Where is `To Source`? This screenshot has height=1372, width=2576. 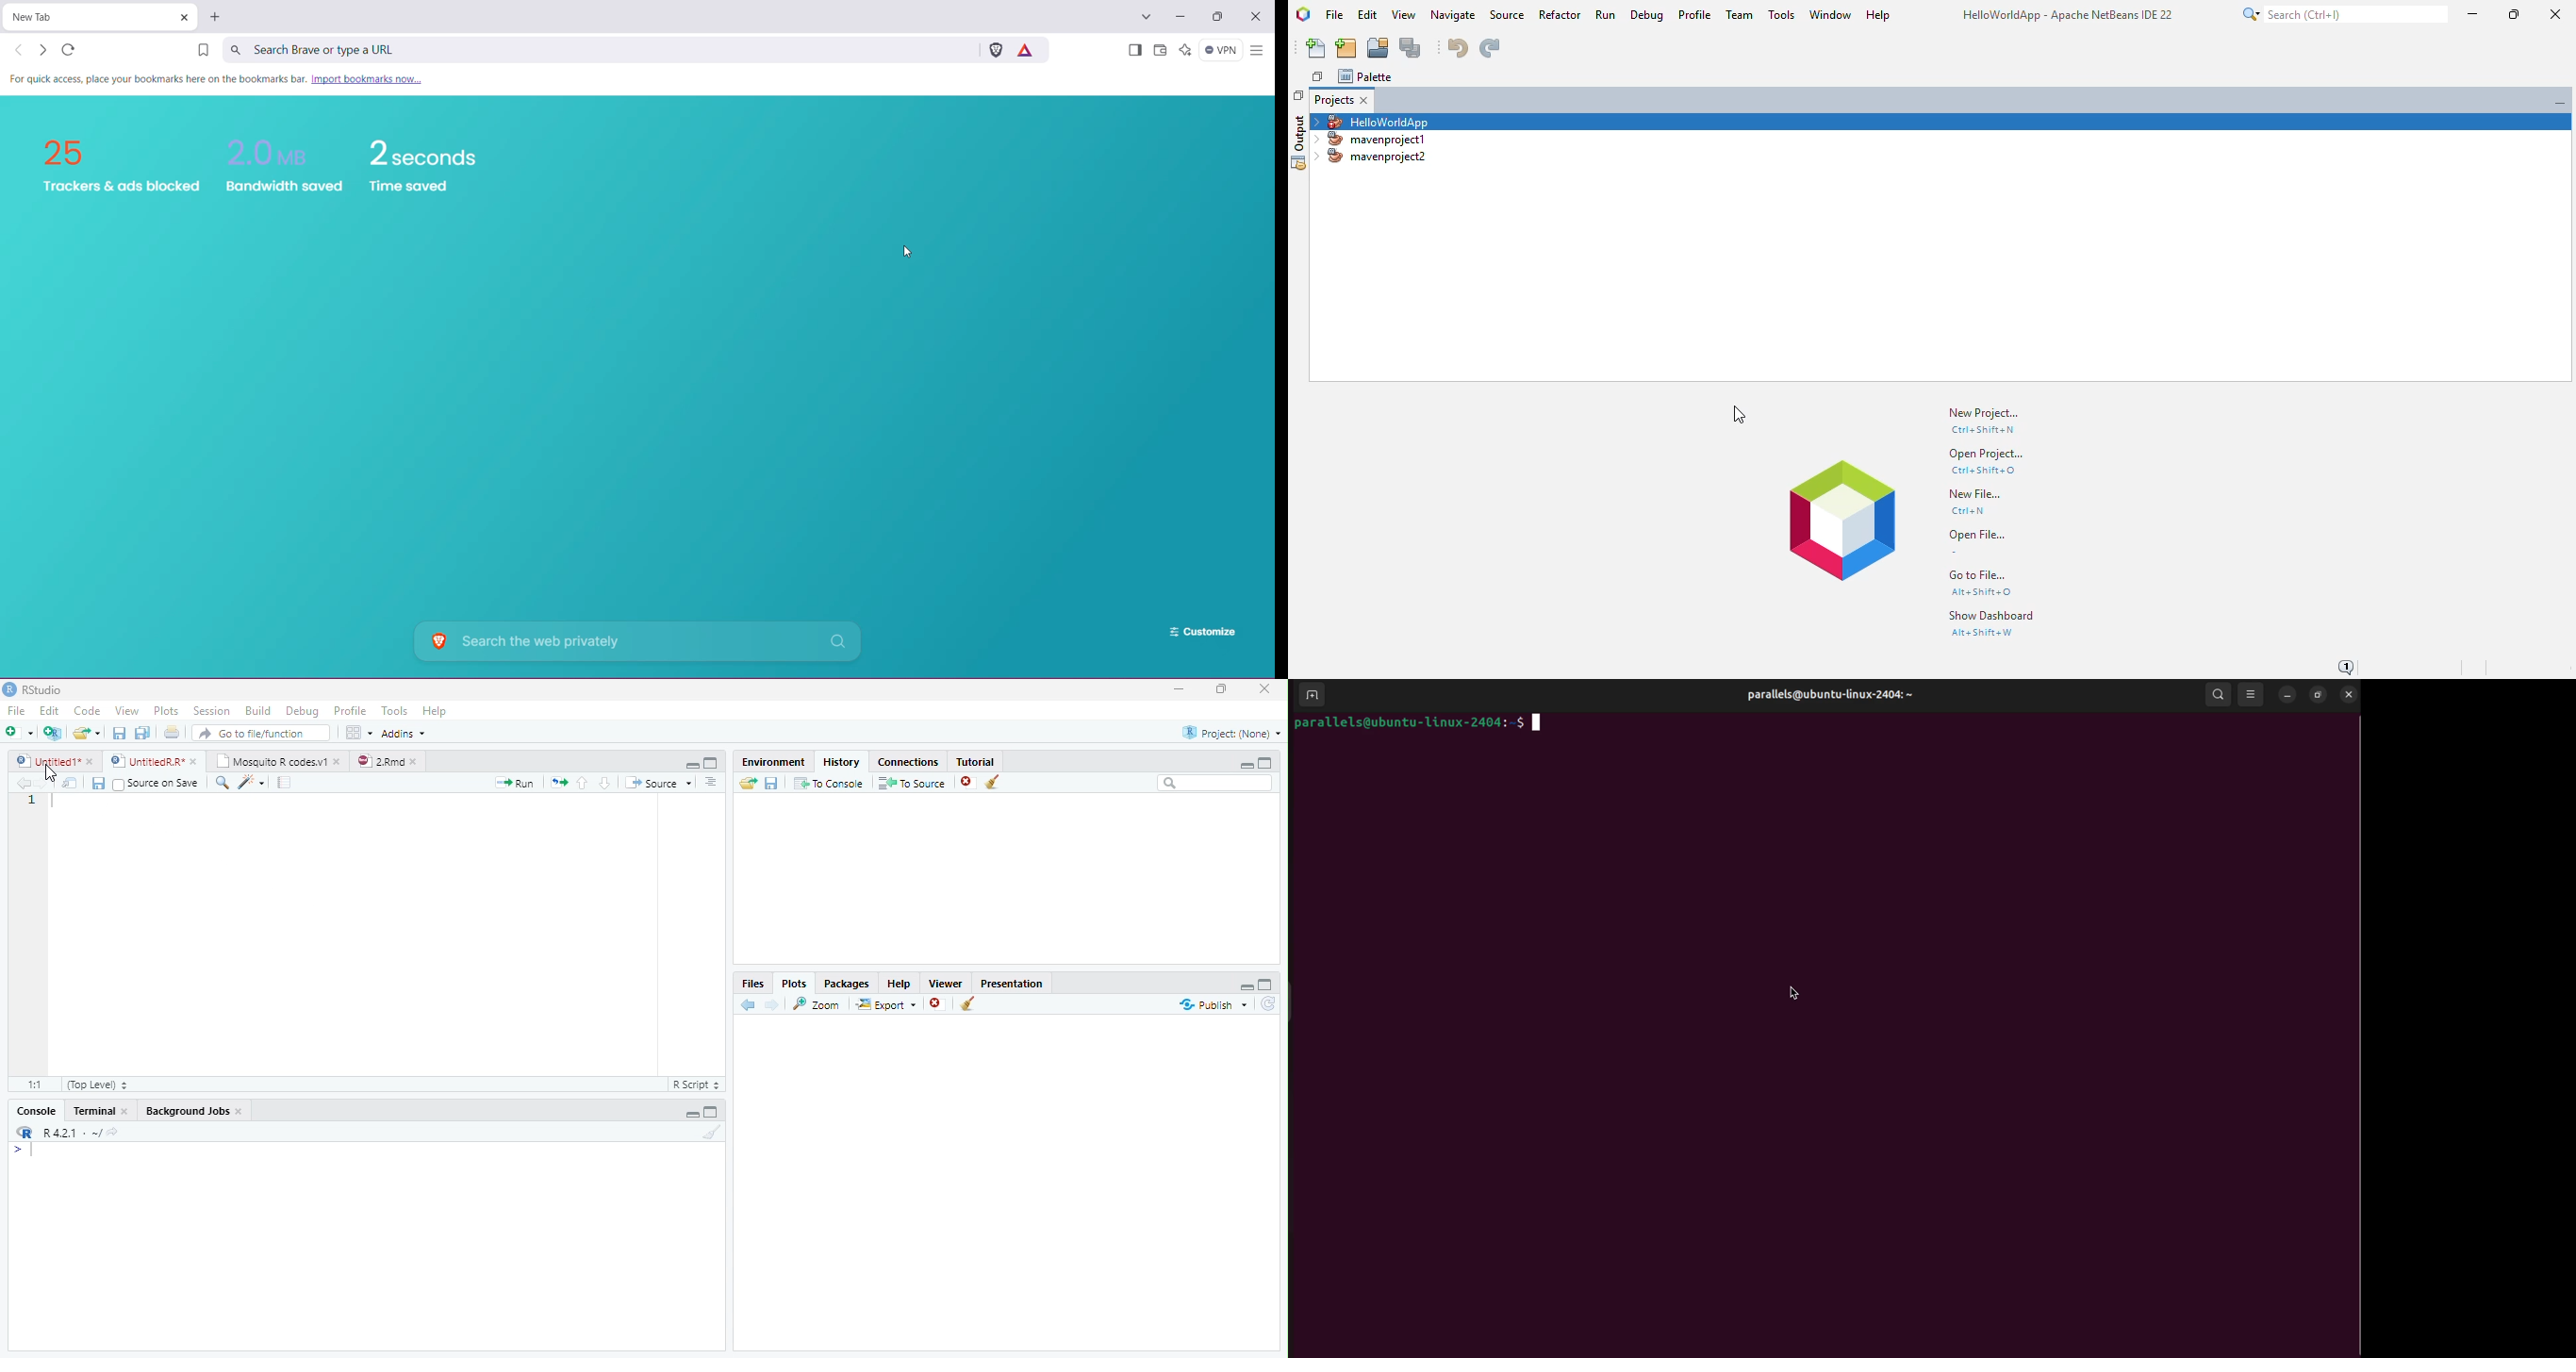
To Source is located at coordinates (912, 783).